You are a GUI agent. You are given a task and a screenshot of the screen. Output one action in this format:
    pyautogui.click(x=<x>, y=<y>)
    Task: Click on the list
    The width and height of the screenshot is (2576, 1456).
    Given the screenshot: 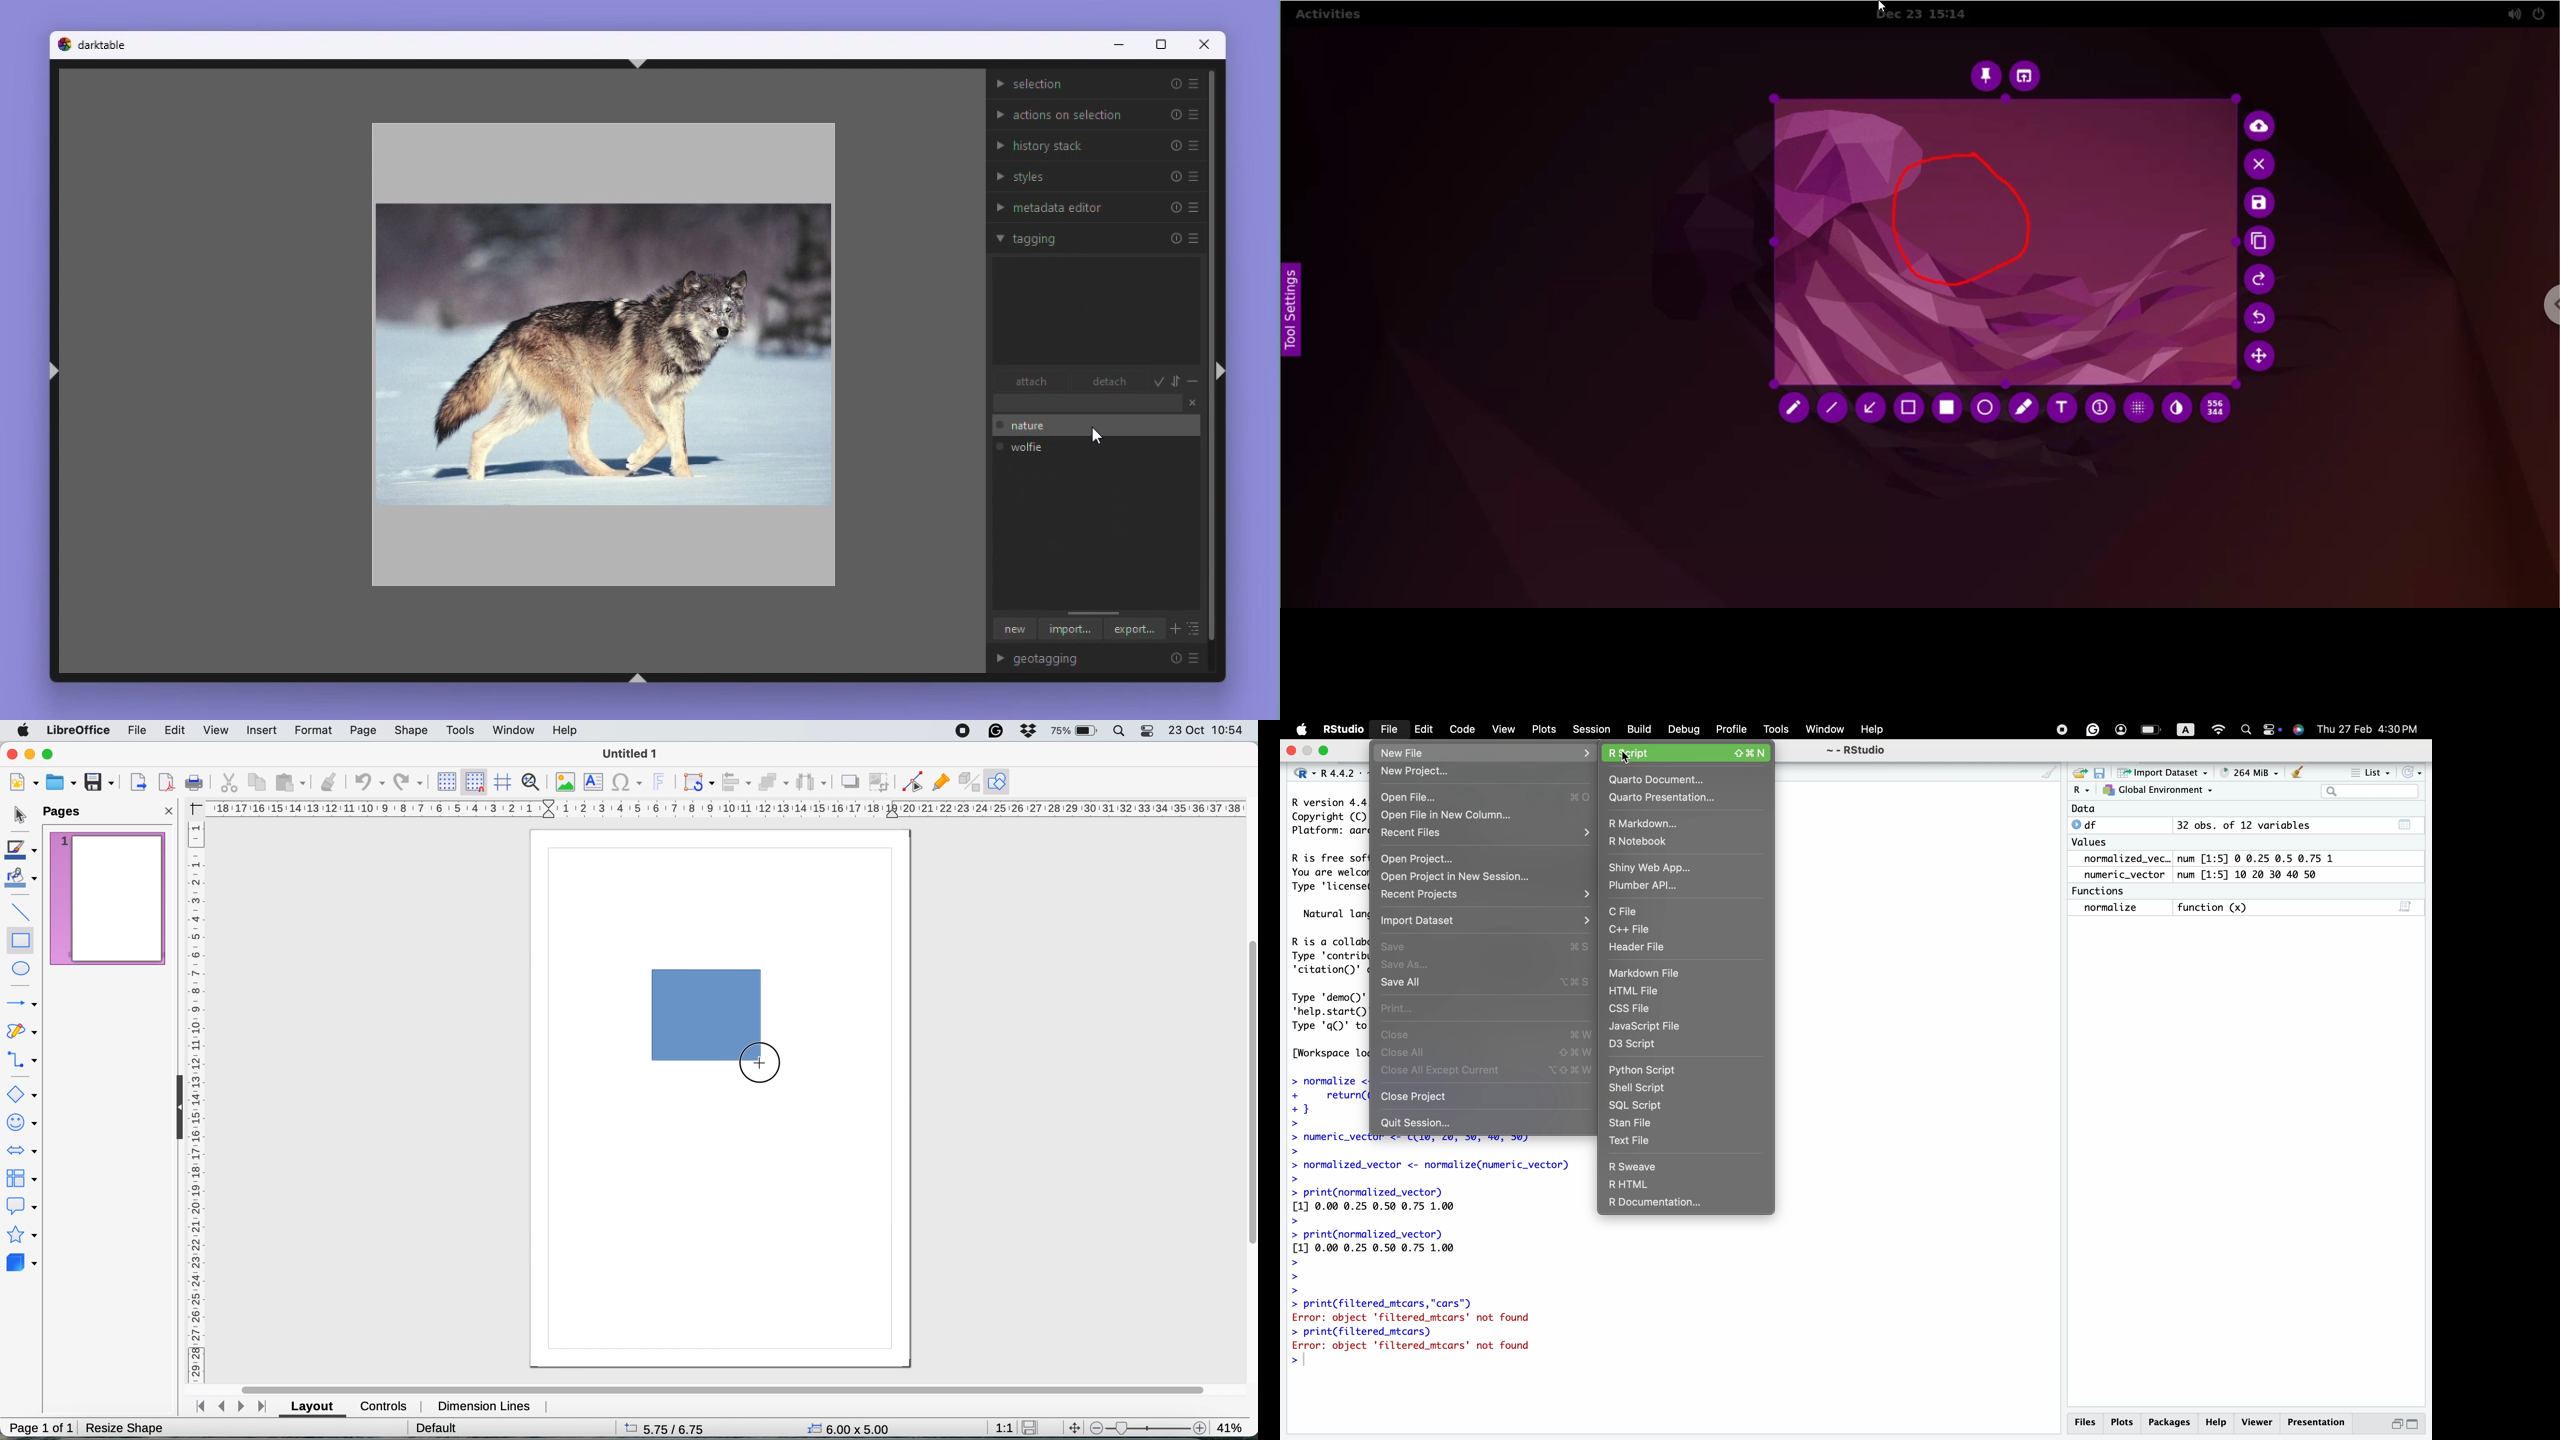 What is the action you would take?
    pyautogui.click(x=1195, y=630)
    